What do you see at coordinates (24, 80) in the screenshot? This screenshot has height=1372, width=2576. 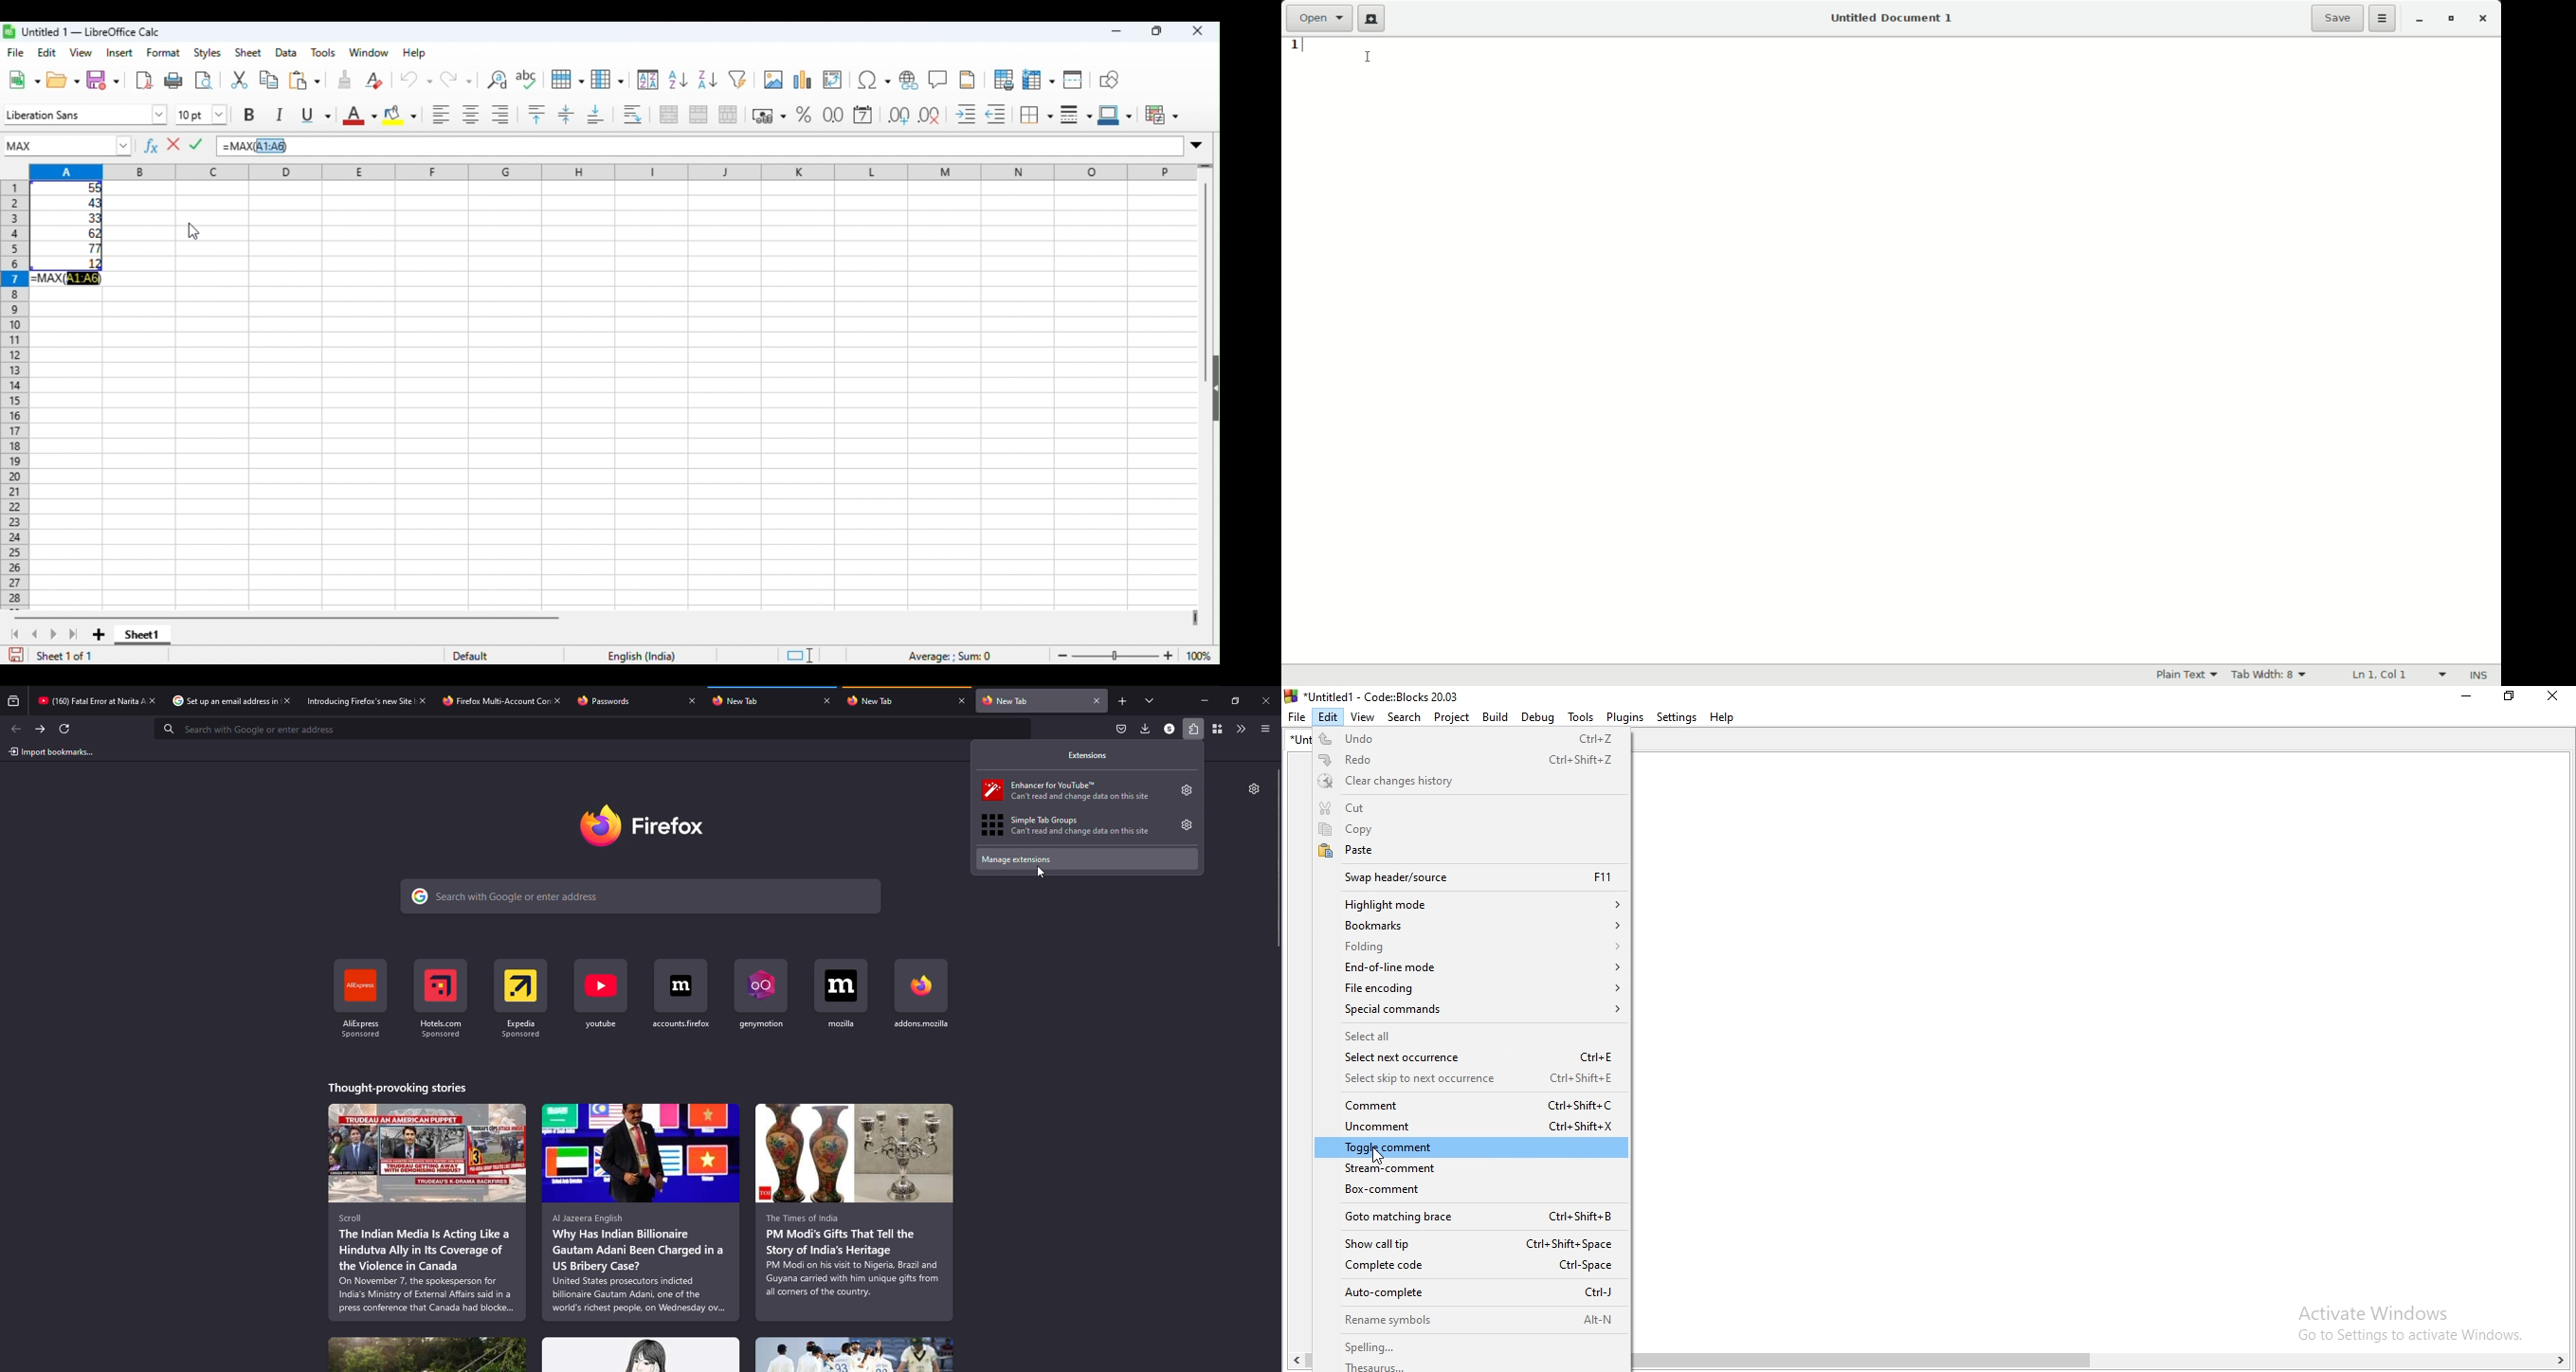 I see `new` at bounding box center [24, 80].